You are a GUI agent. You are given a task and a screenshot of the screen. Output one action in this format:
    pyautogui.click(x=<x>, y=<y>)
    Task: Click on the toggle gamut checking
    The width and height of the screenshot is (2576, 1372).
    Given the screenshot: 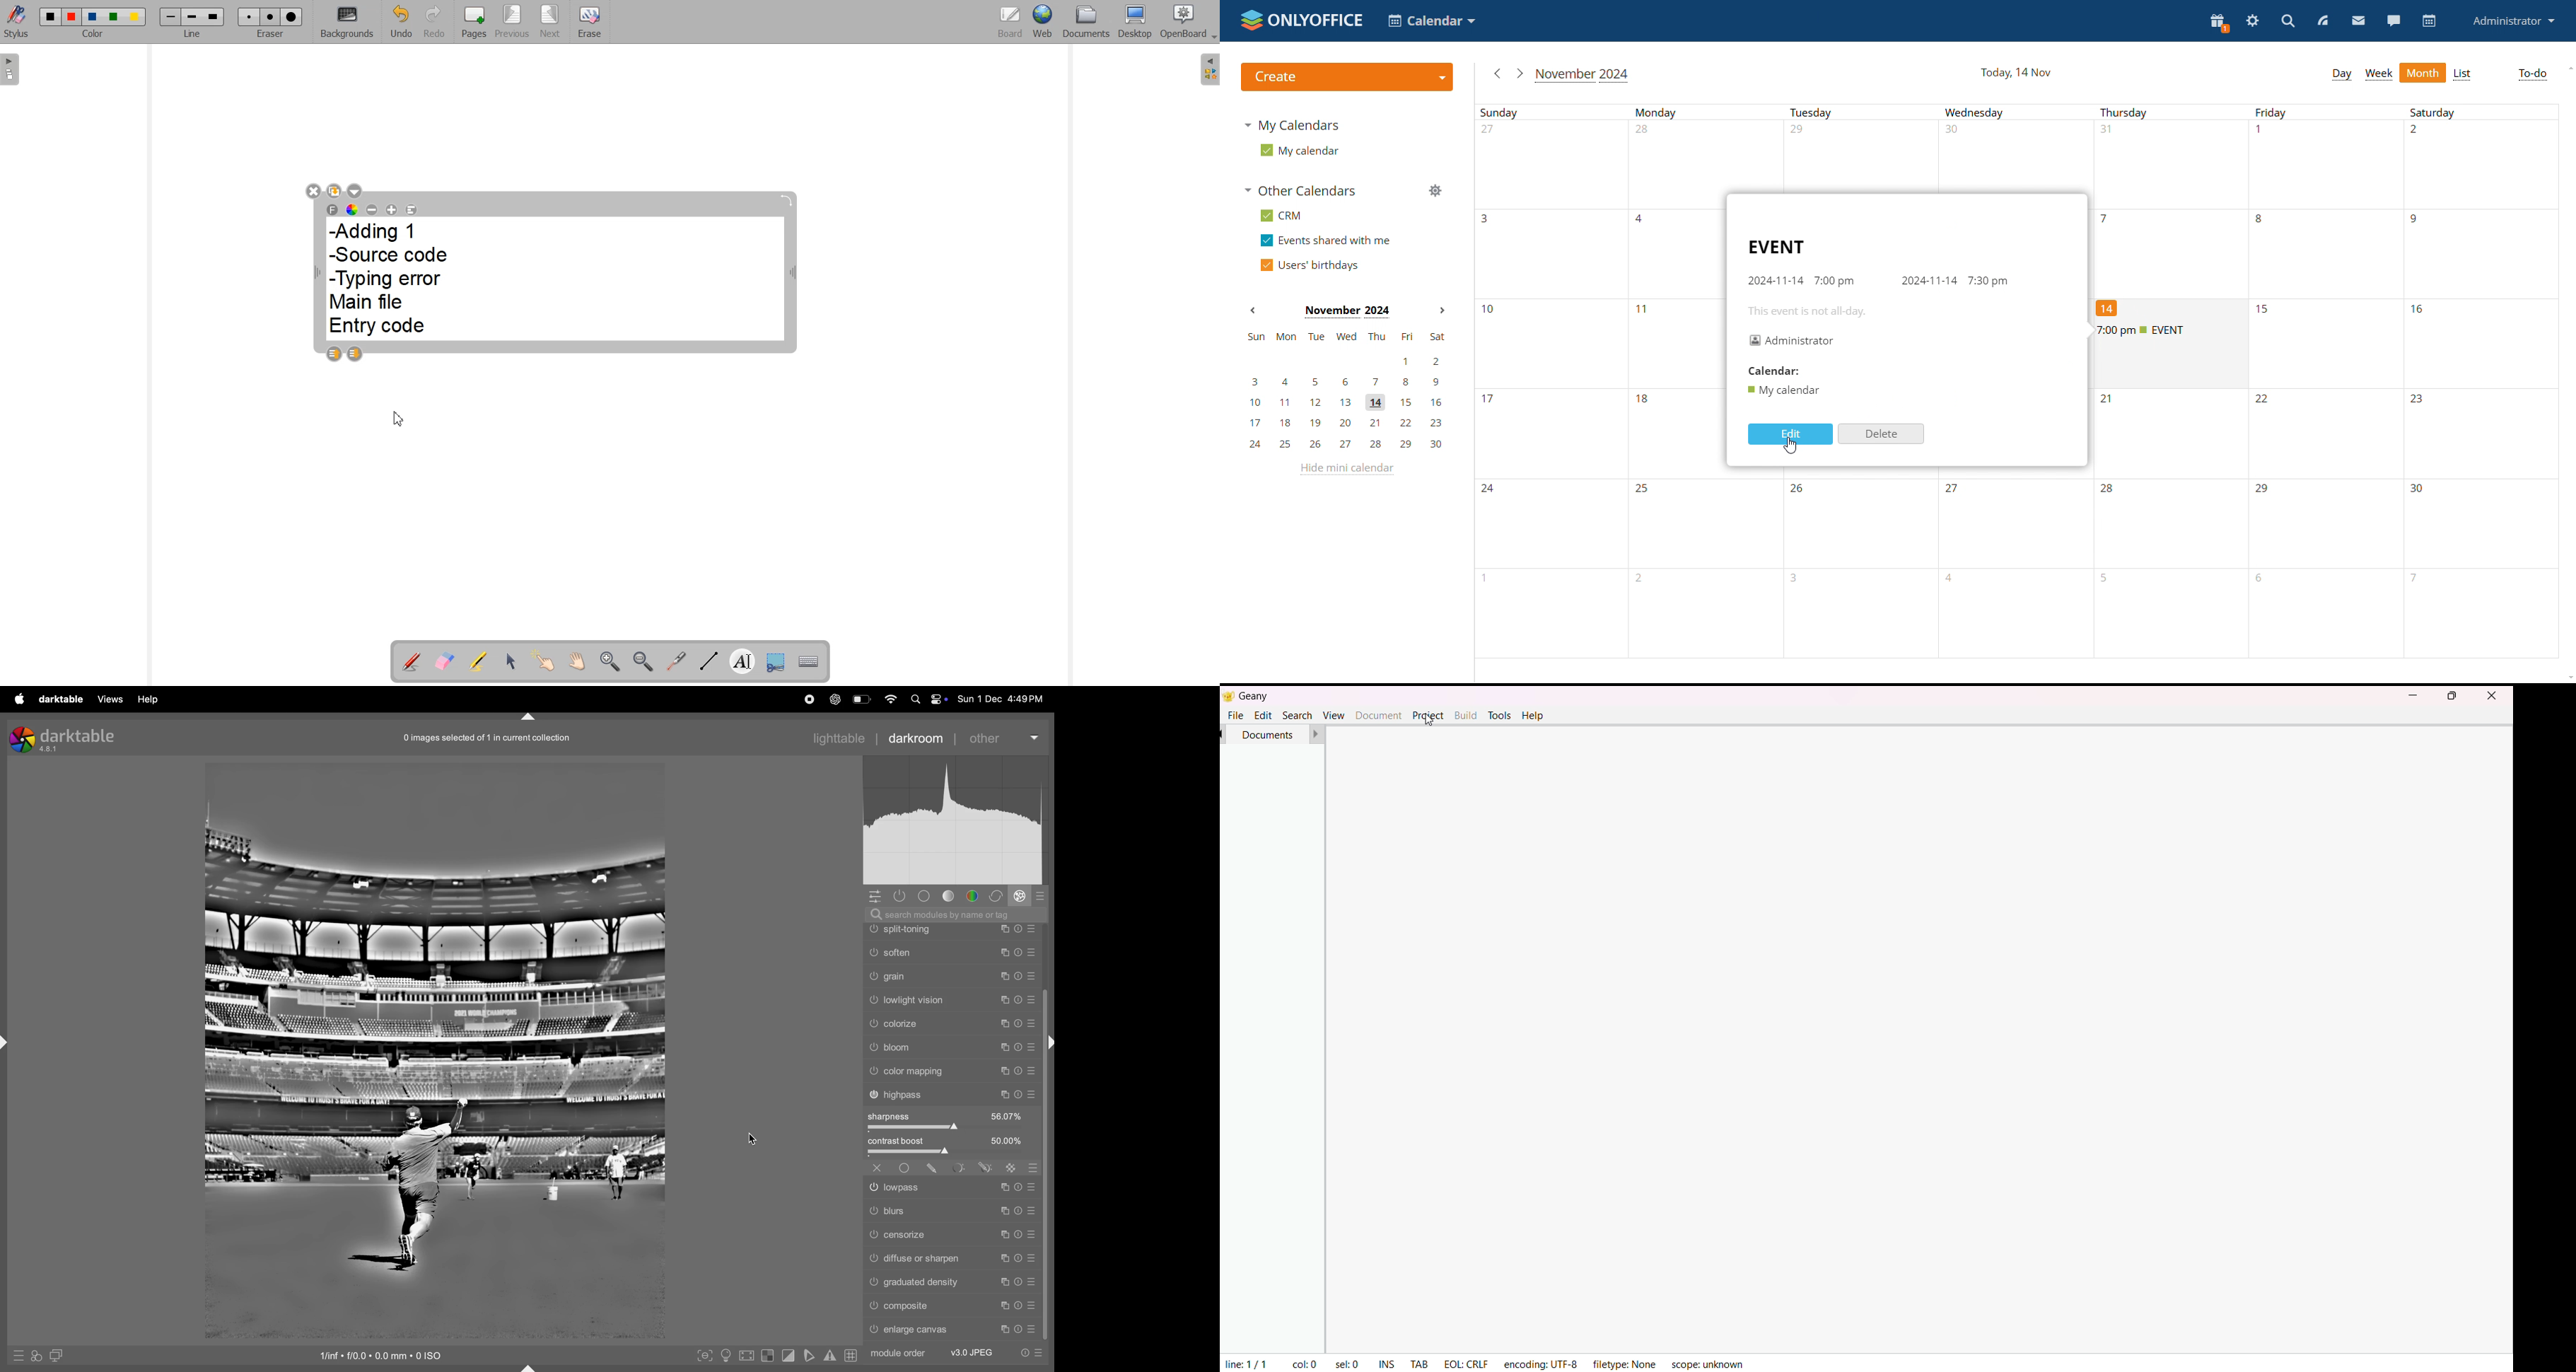 What is the action you would take?
    pyautogui.click(x=830, y=1354)
    